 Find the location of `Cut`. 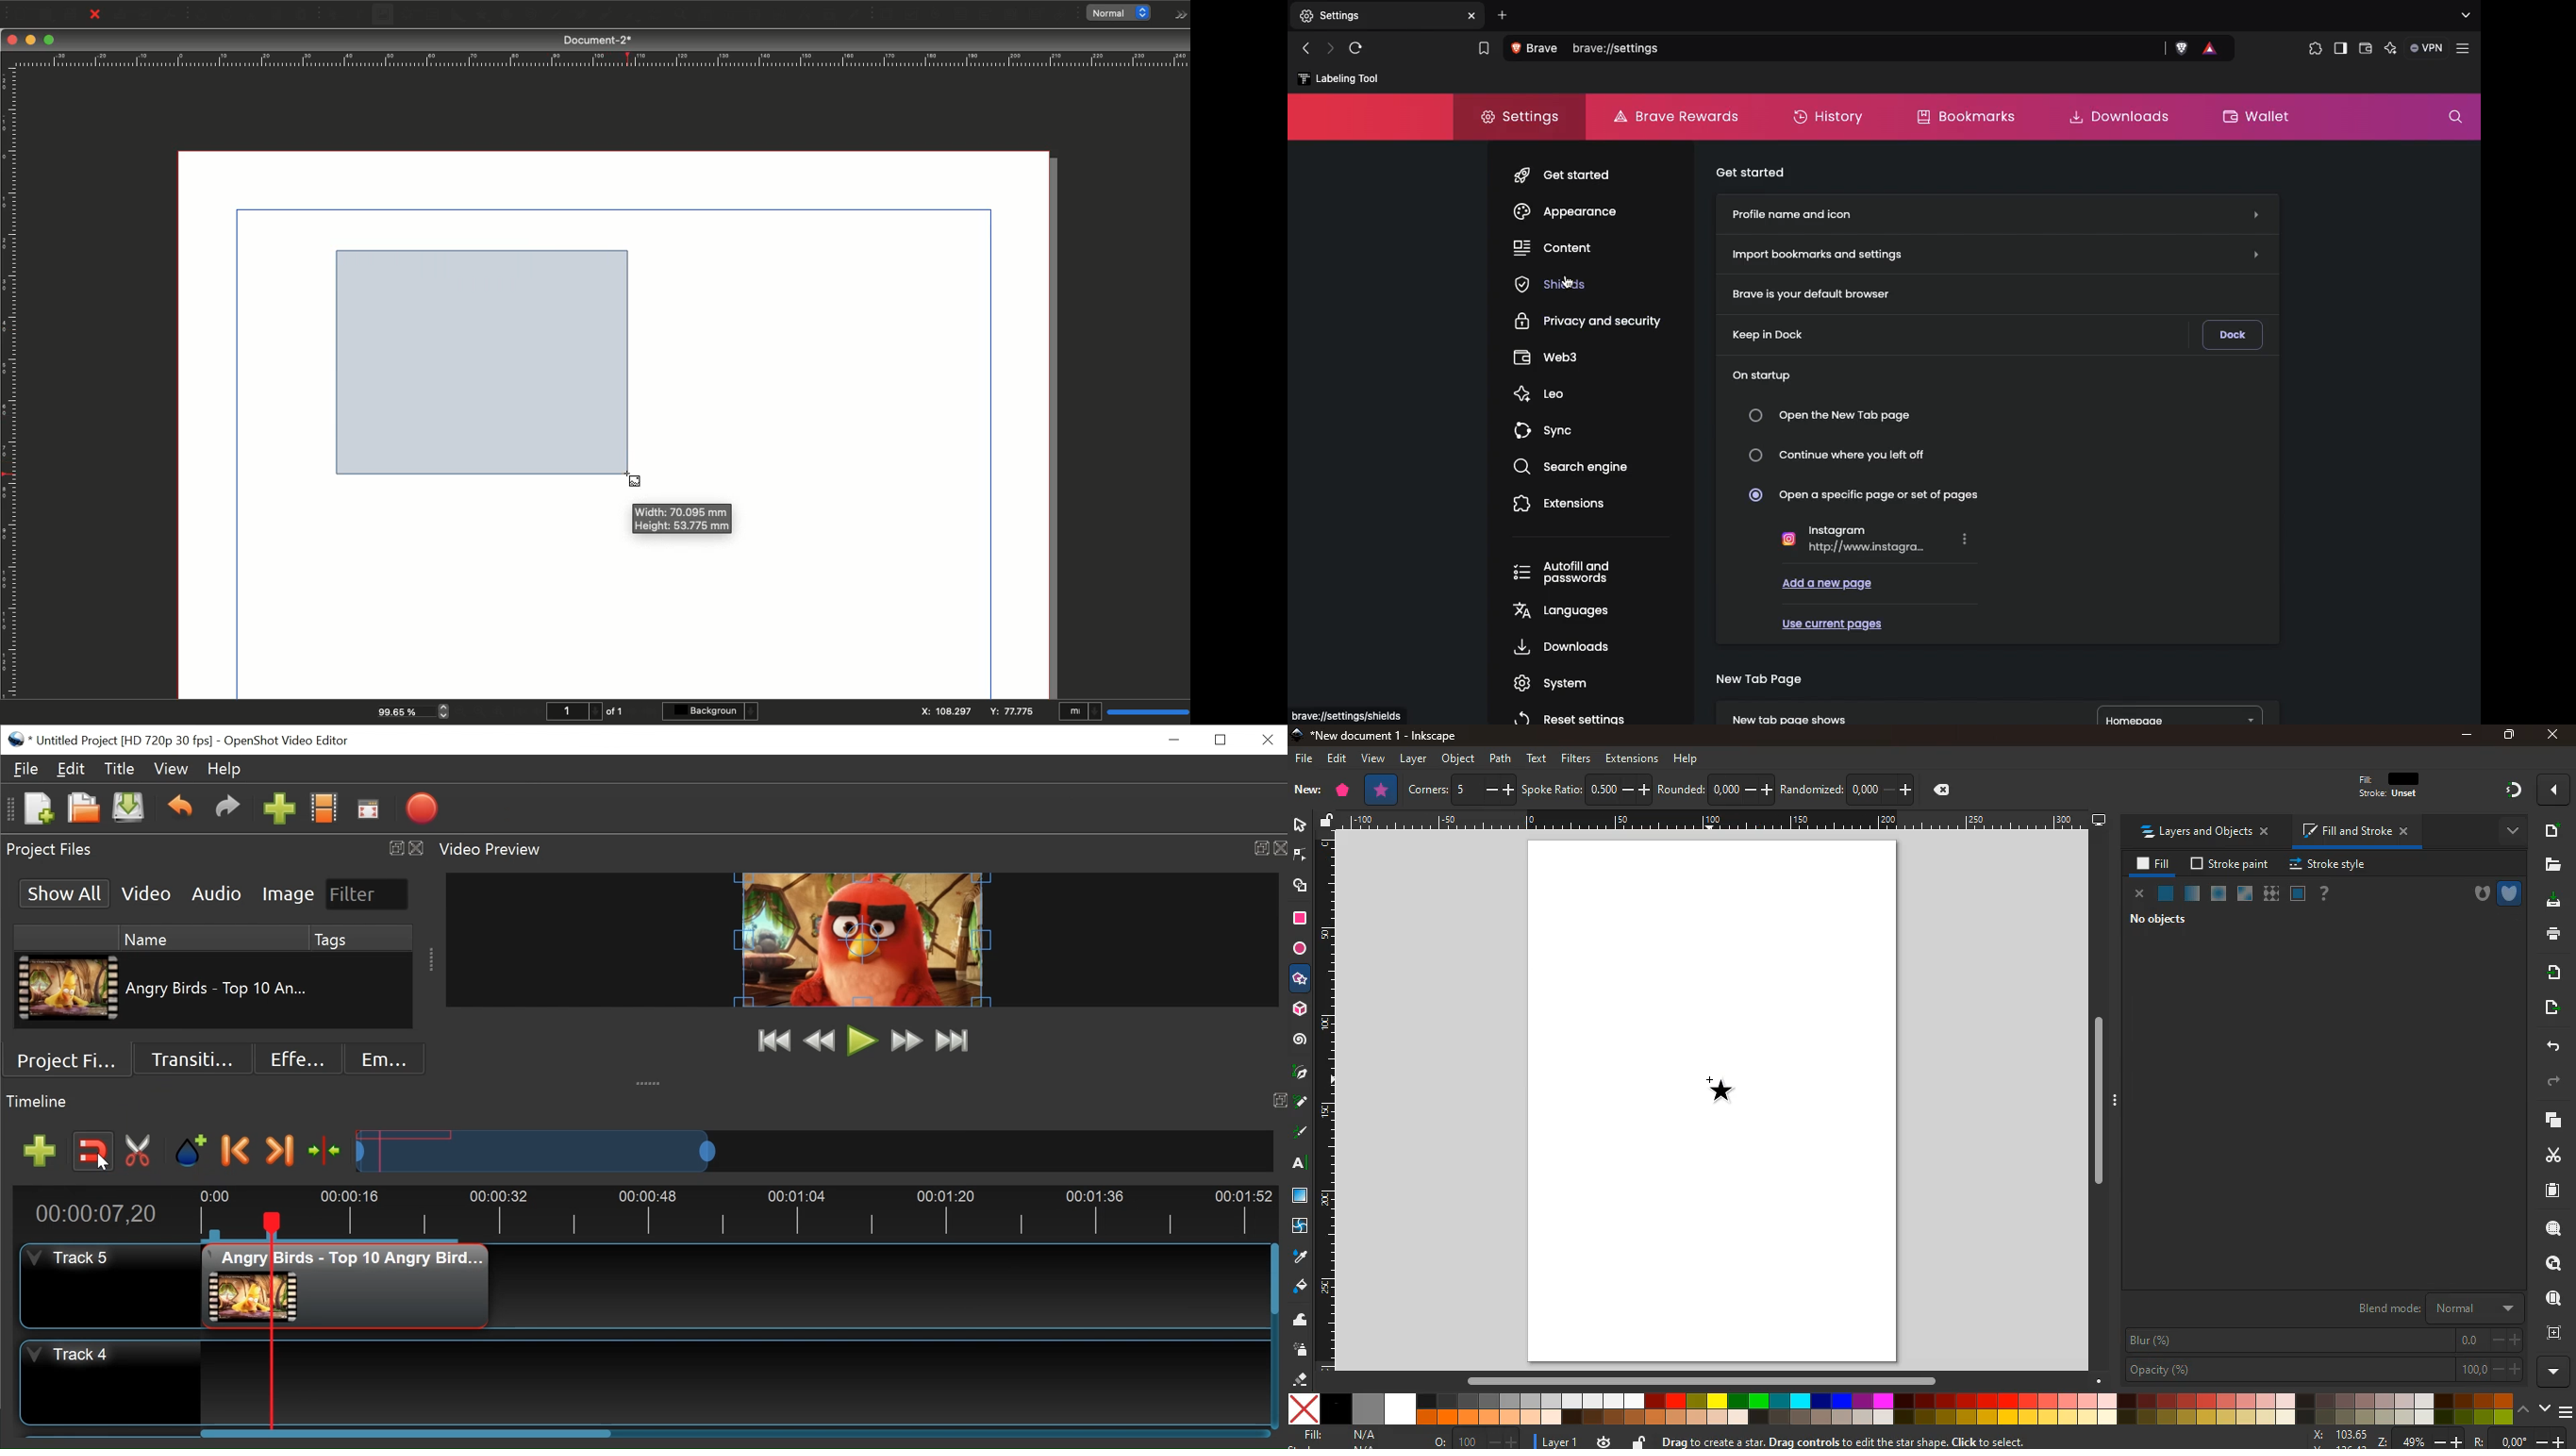

Cut is located at coordinates (251, 15).